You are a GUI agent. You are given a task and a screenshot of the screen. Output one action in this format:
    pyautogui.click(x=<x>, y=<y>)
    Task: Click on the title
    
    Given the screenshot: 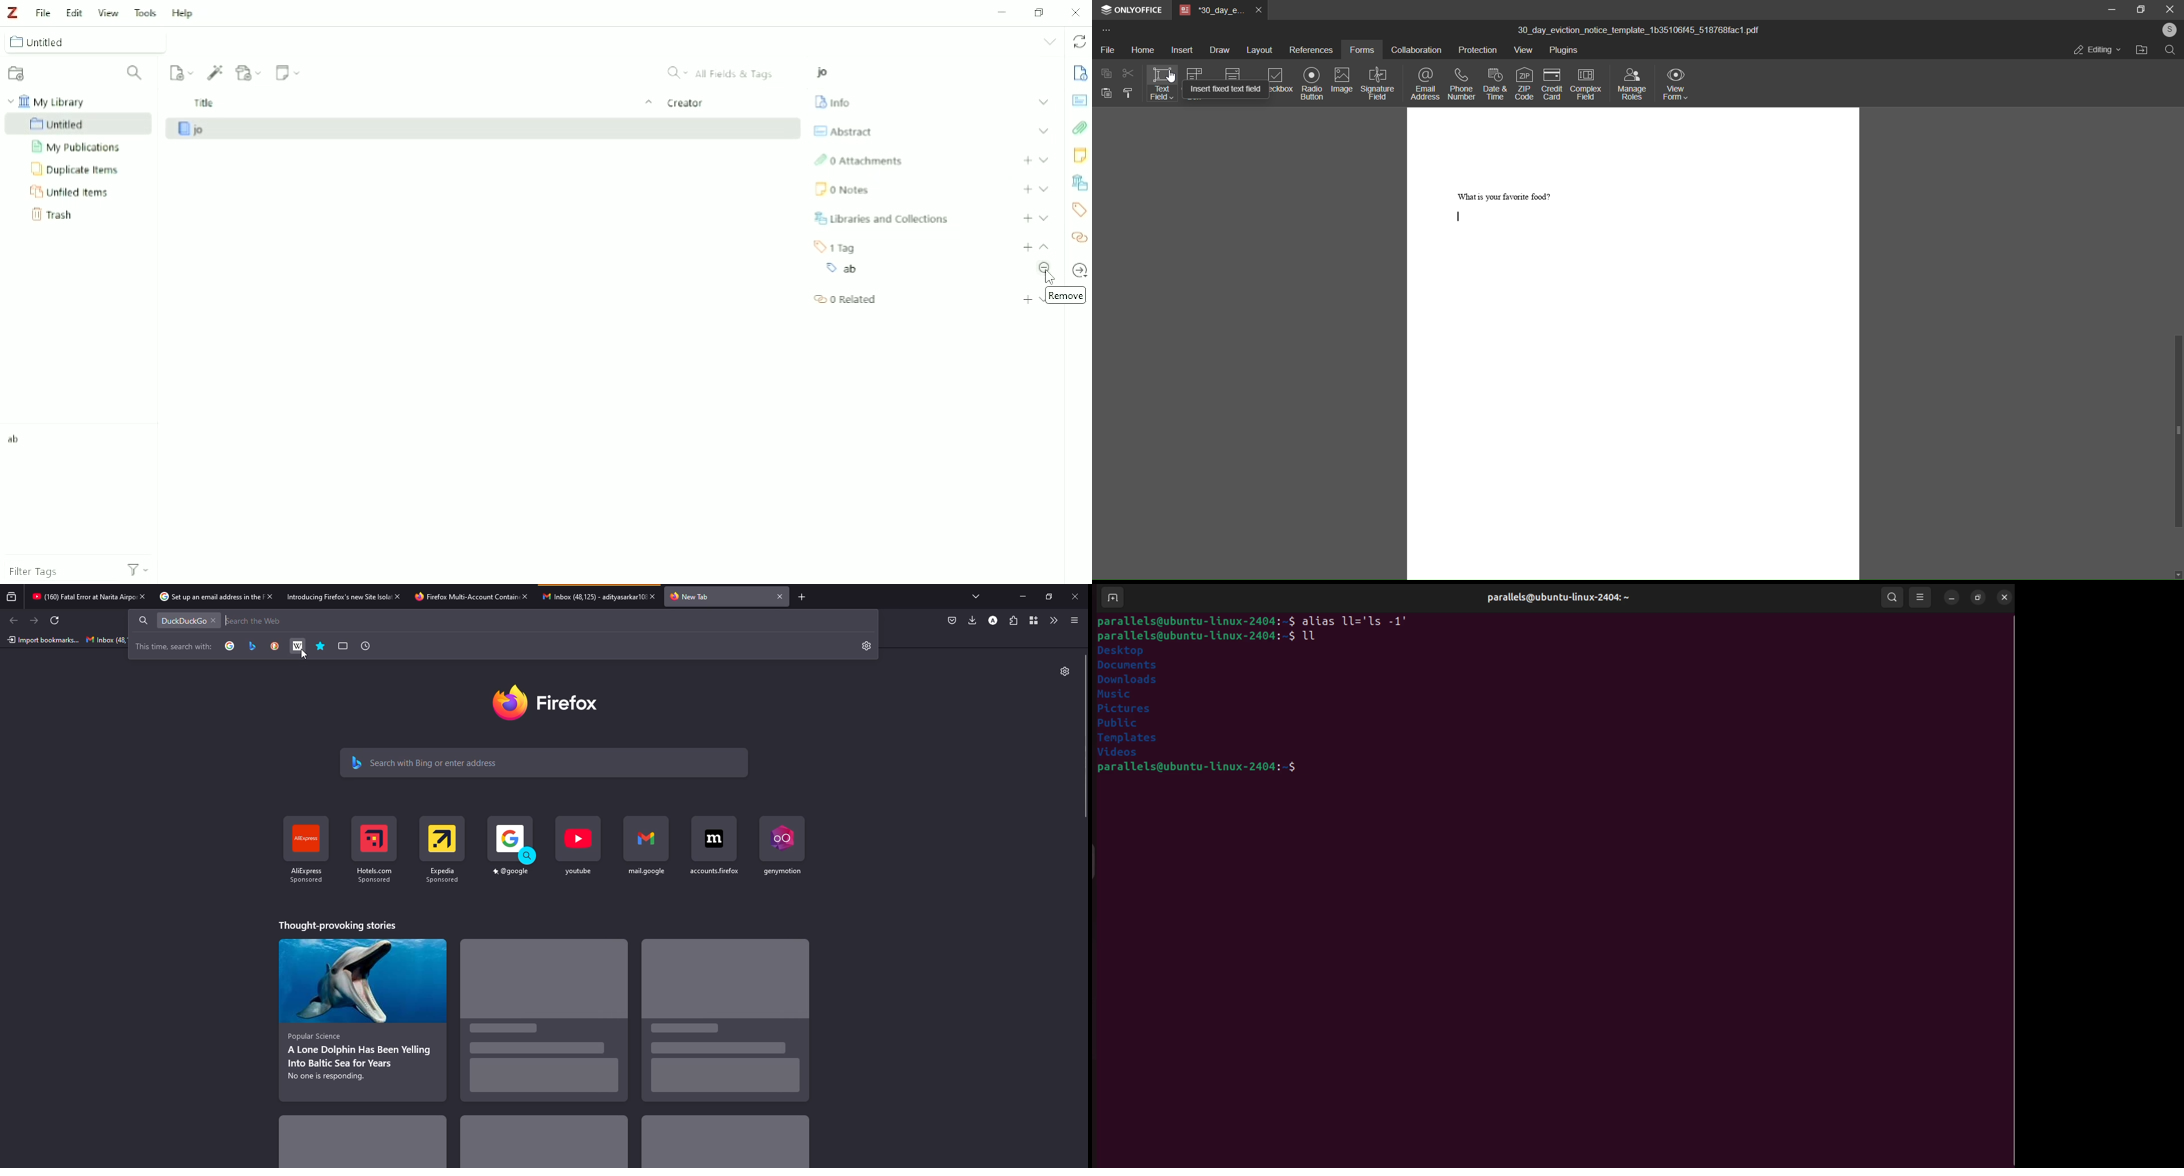 What is the action you would take?
    pyautogui.click(x=1640, y=27)
    